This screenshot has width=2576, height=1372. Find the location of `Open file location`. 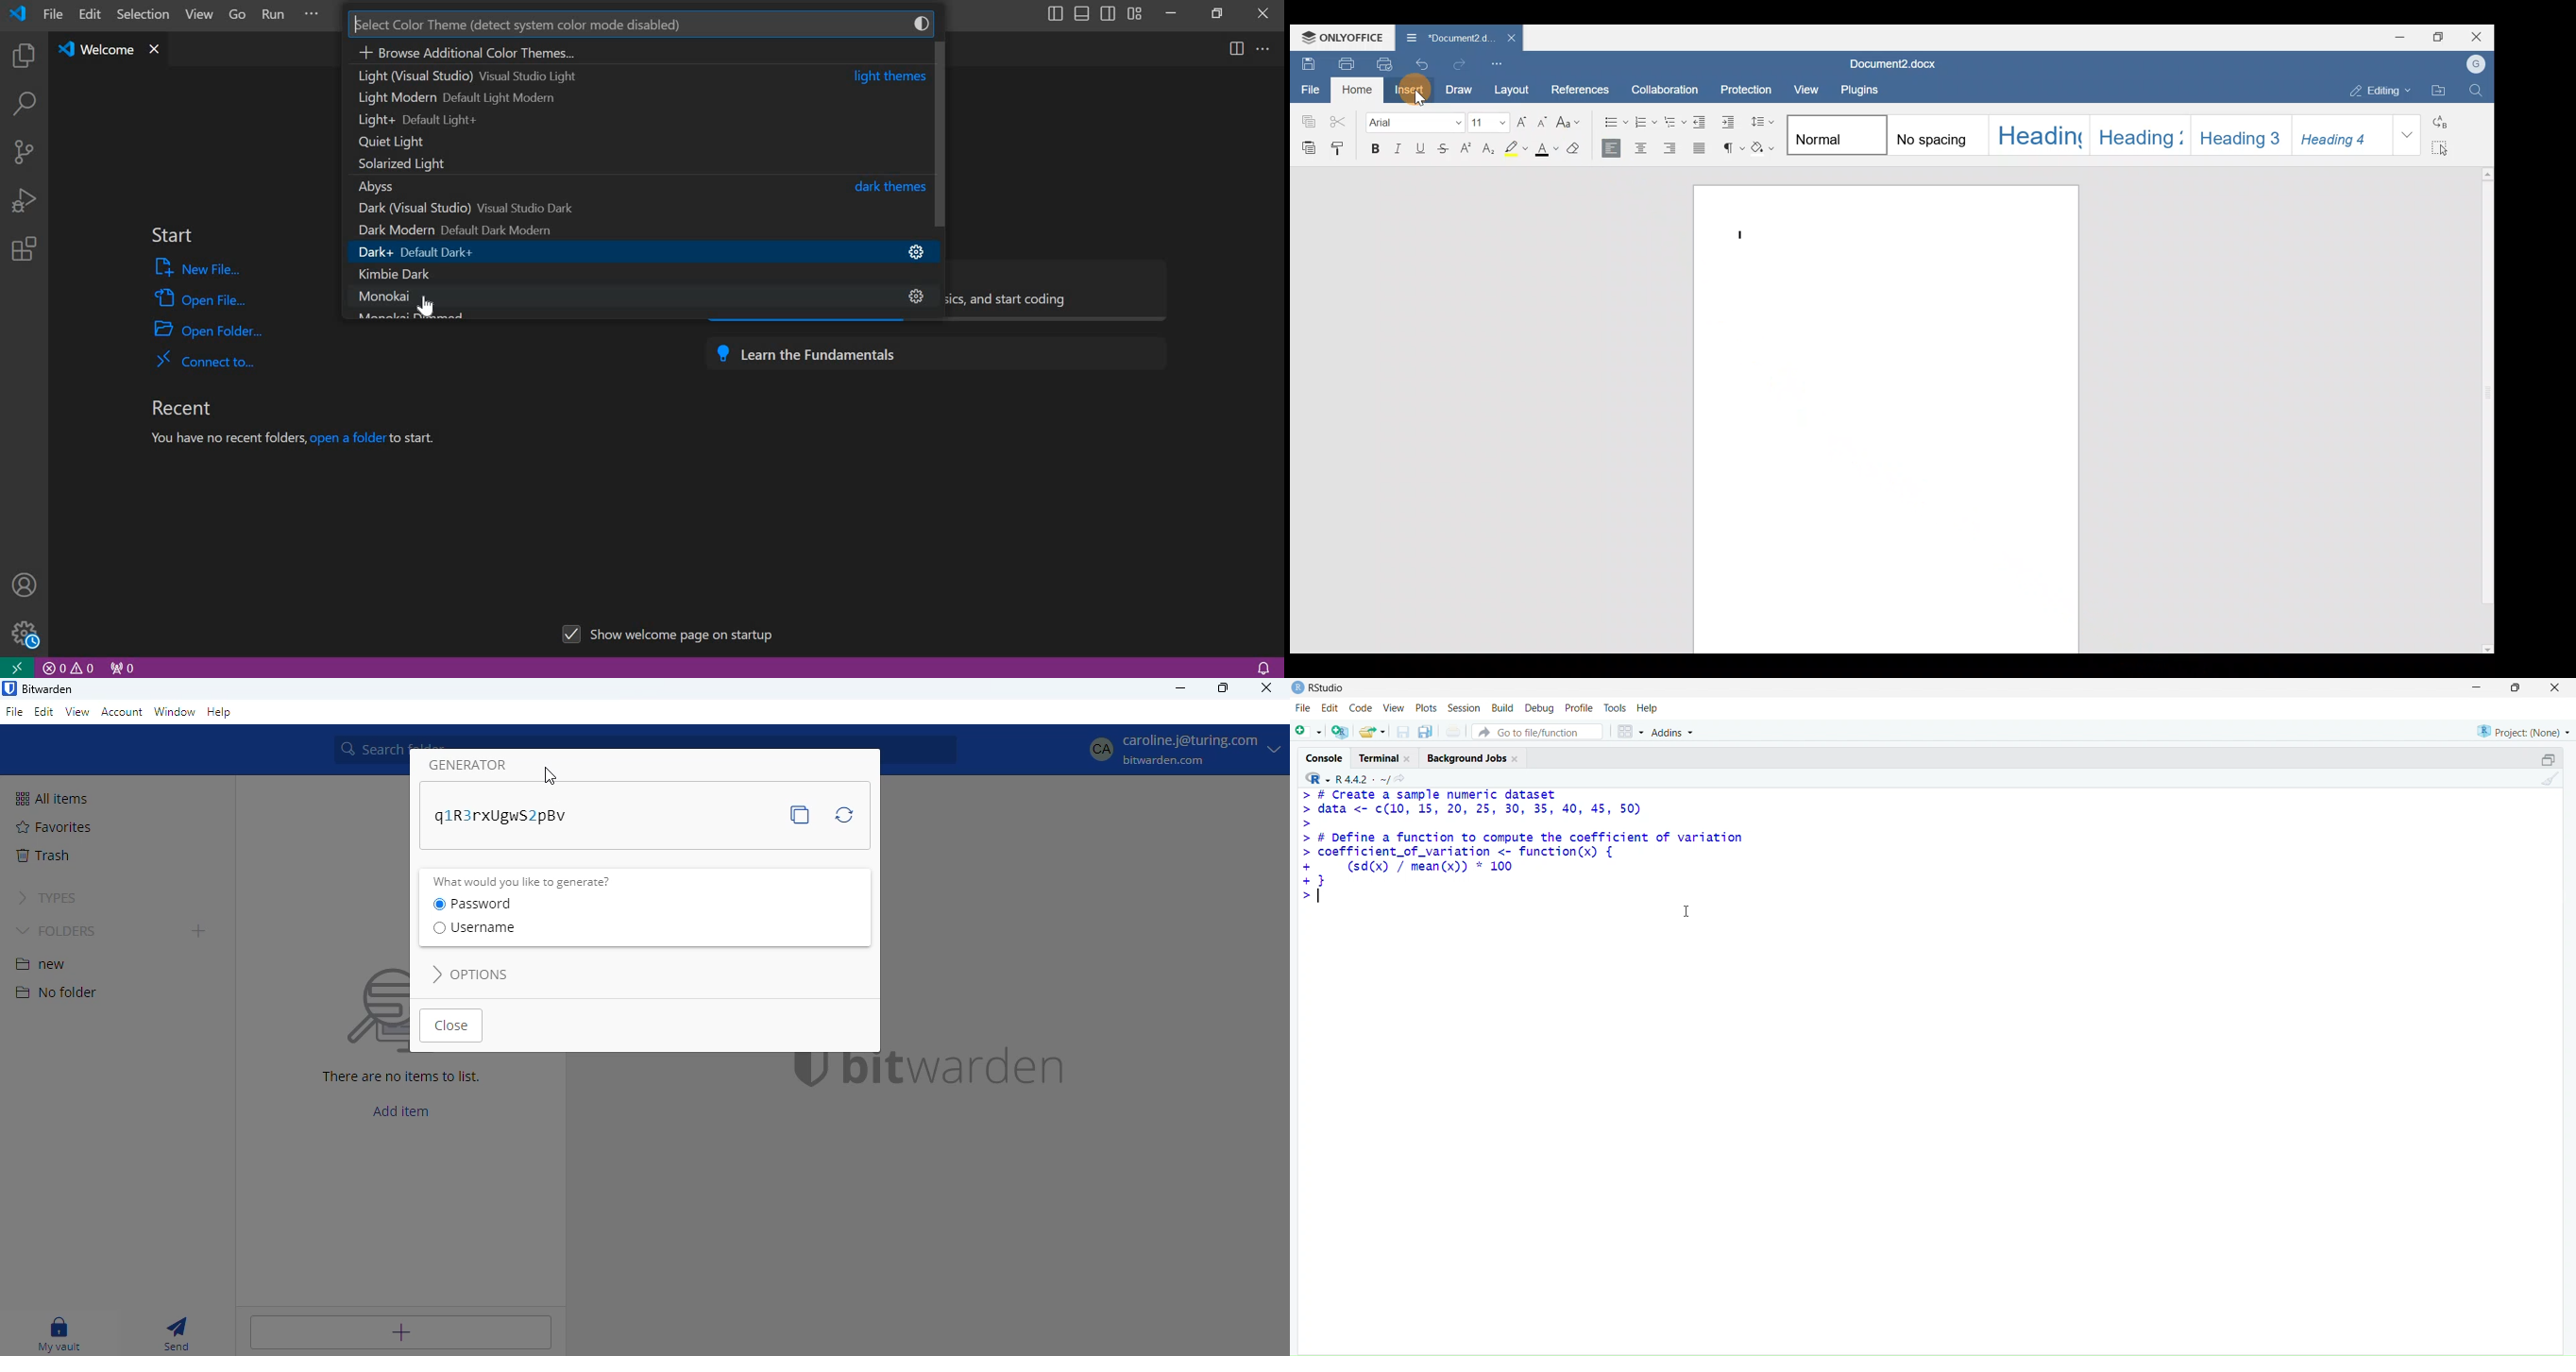

Open file location is located at coordinates (2439, 90).